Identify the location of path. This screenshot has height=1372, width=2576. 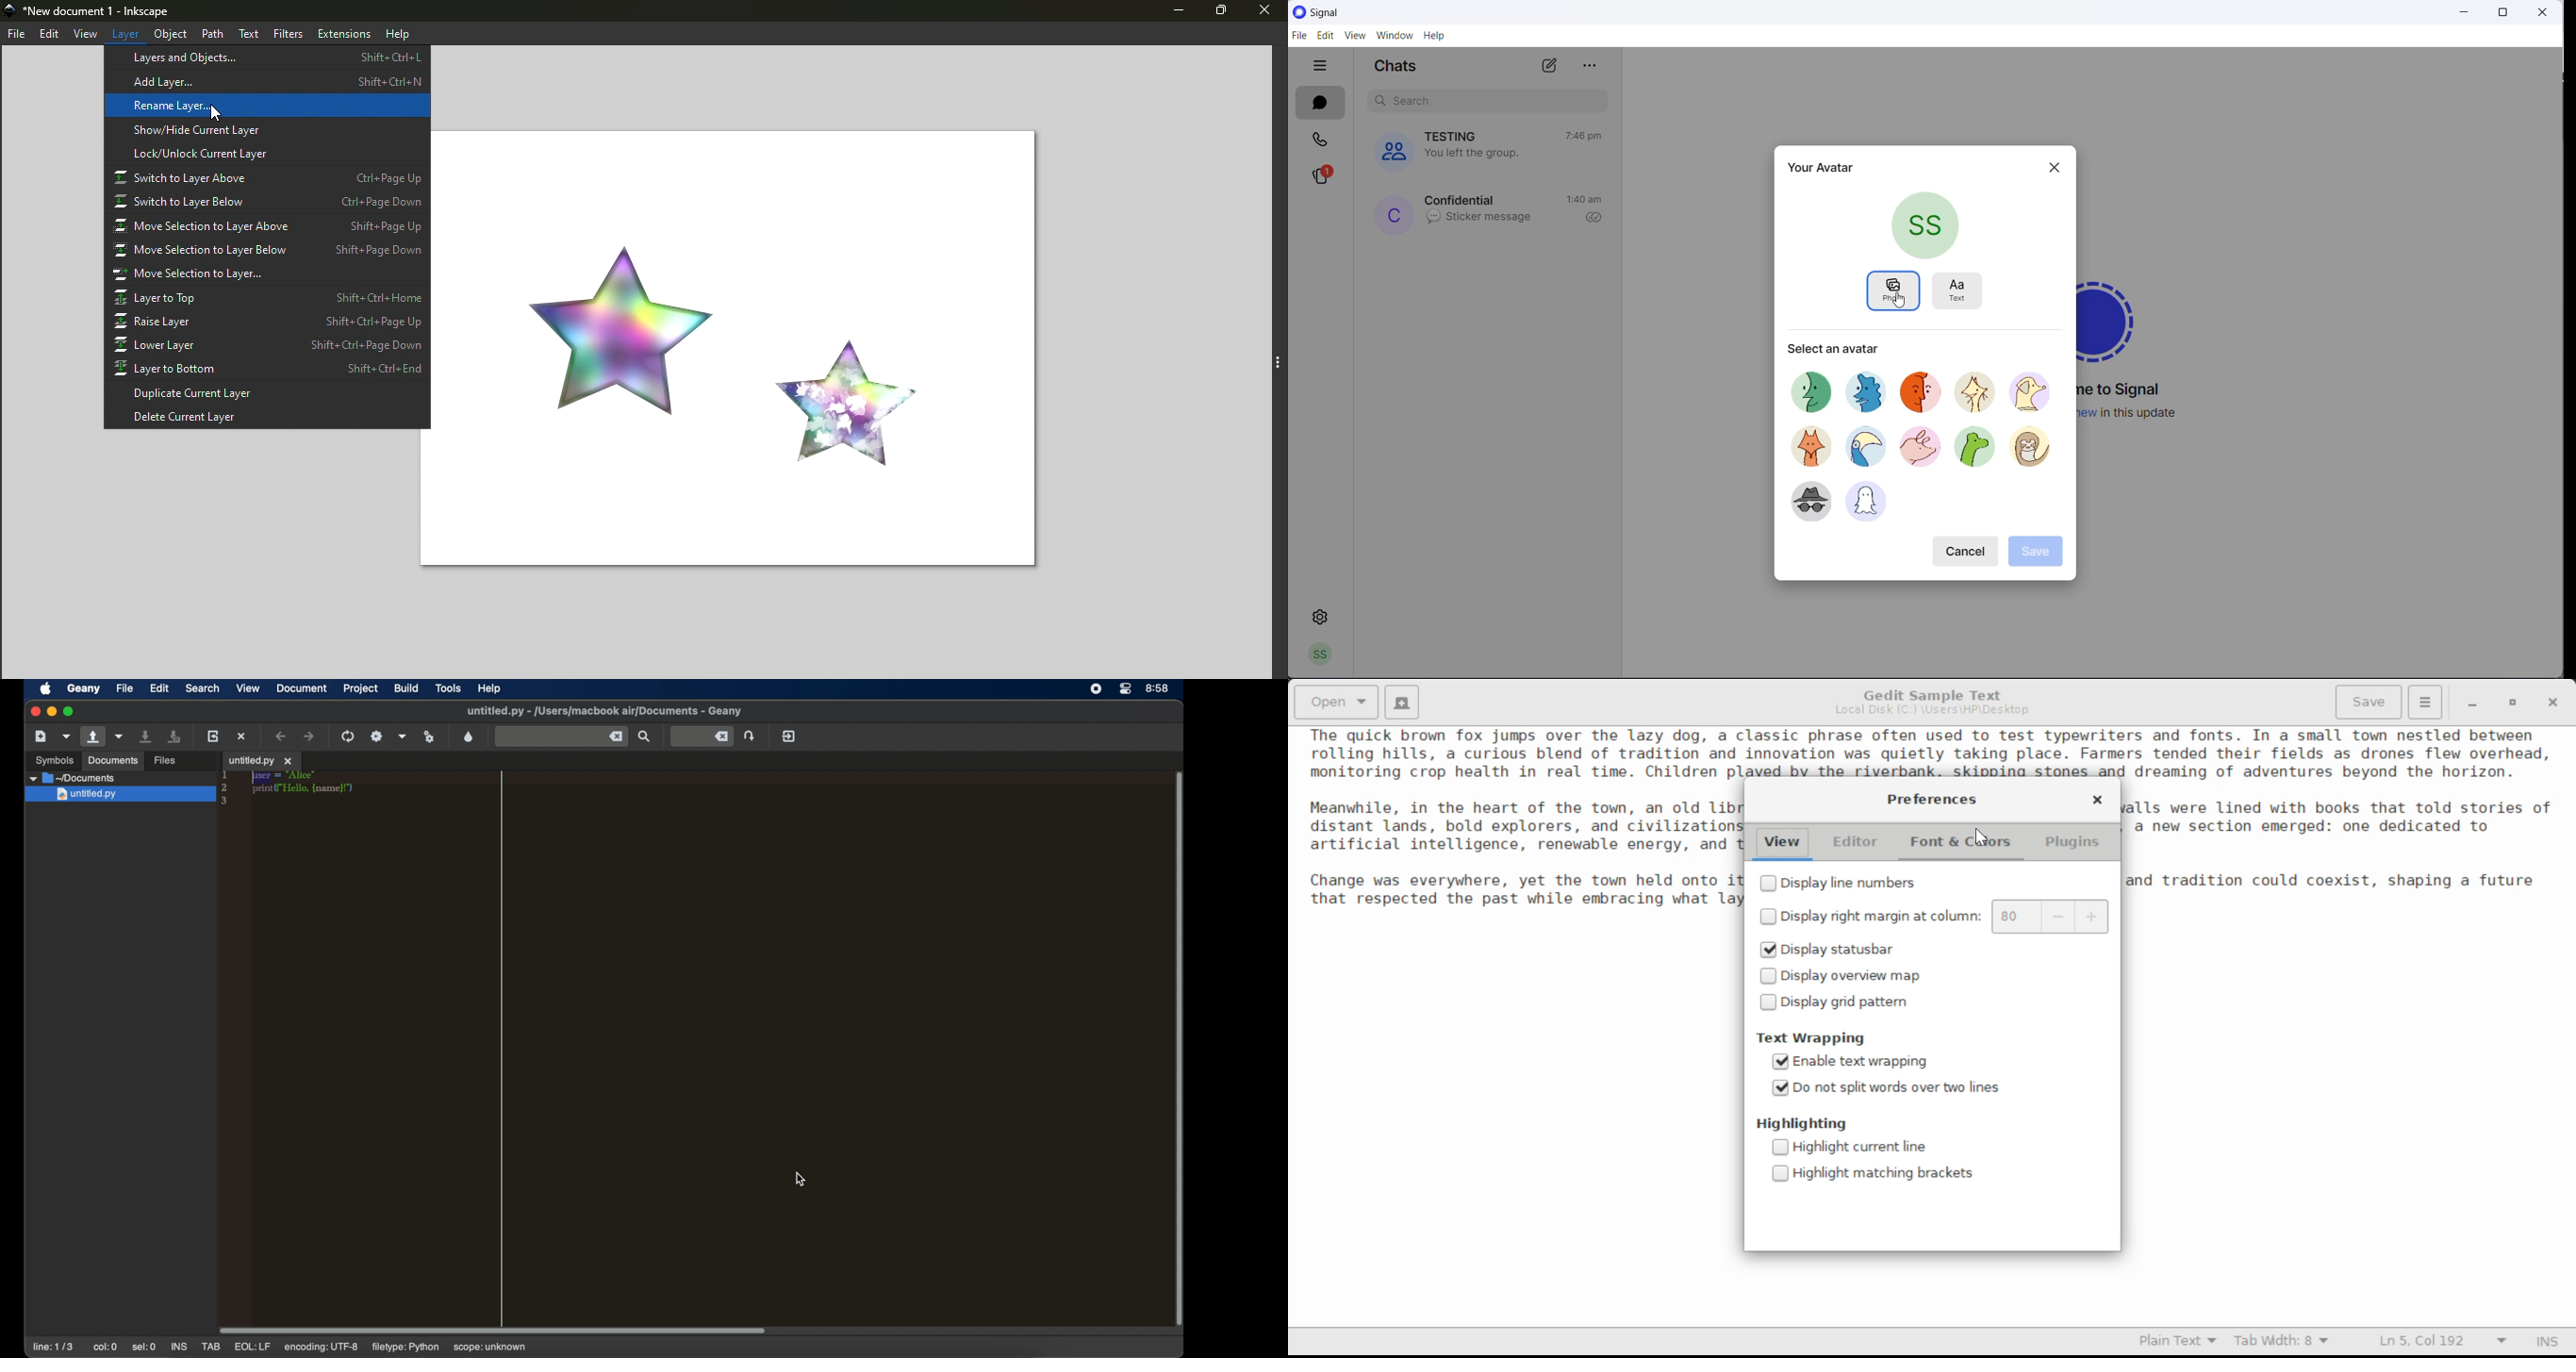
(212, 32).